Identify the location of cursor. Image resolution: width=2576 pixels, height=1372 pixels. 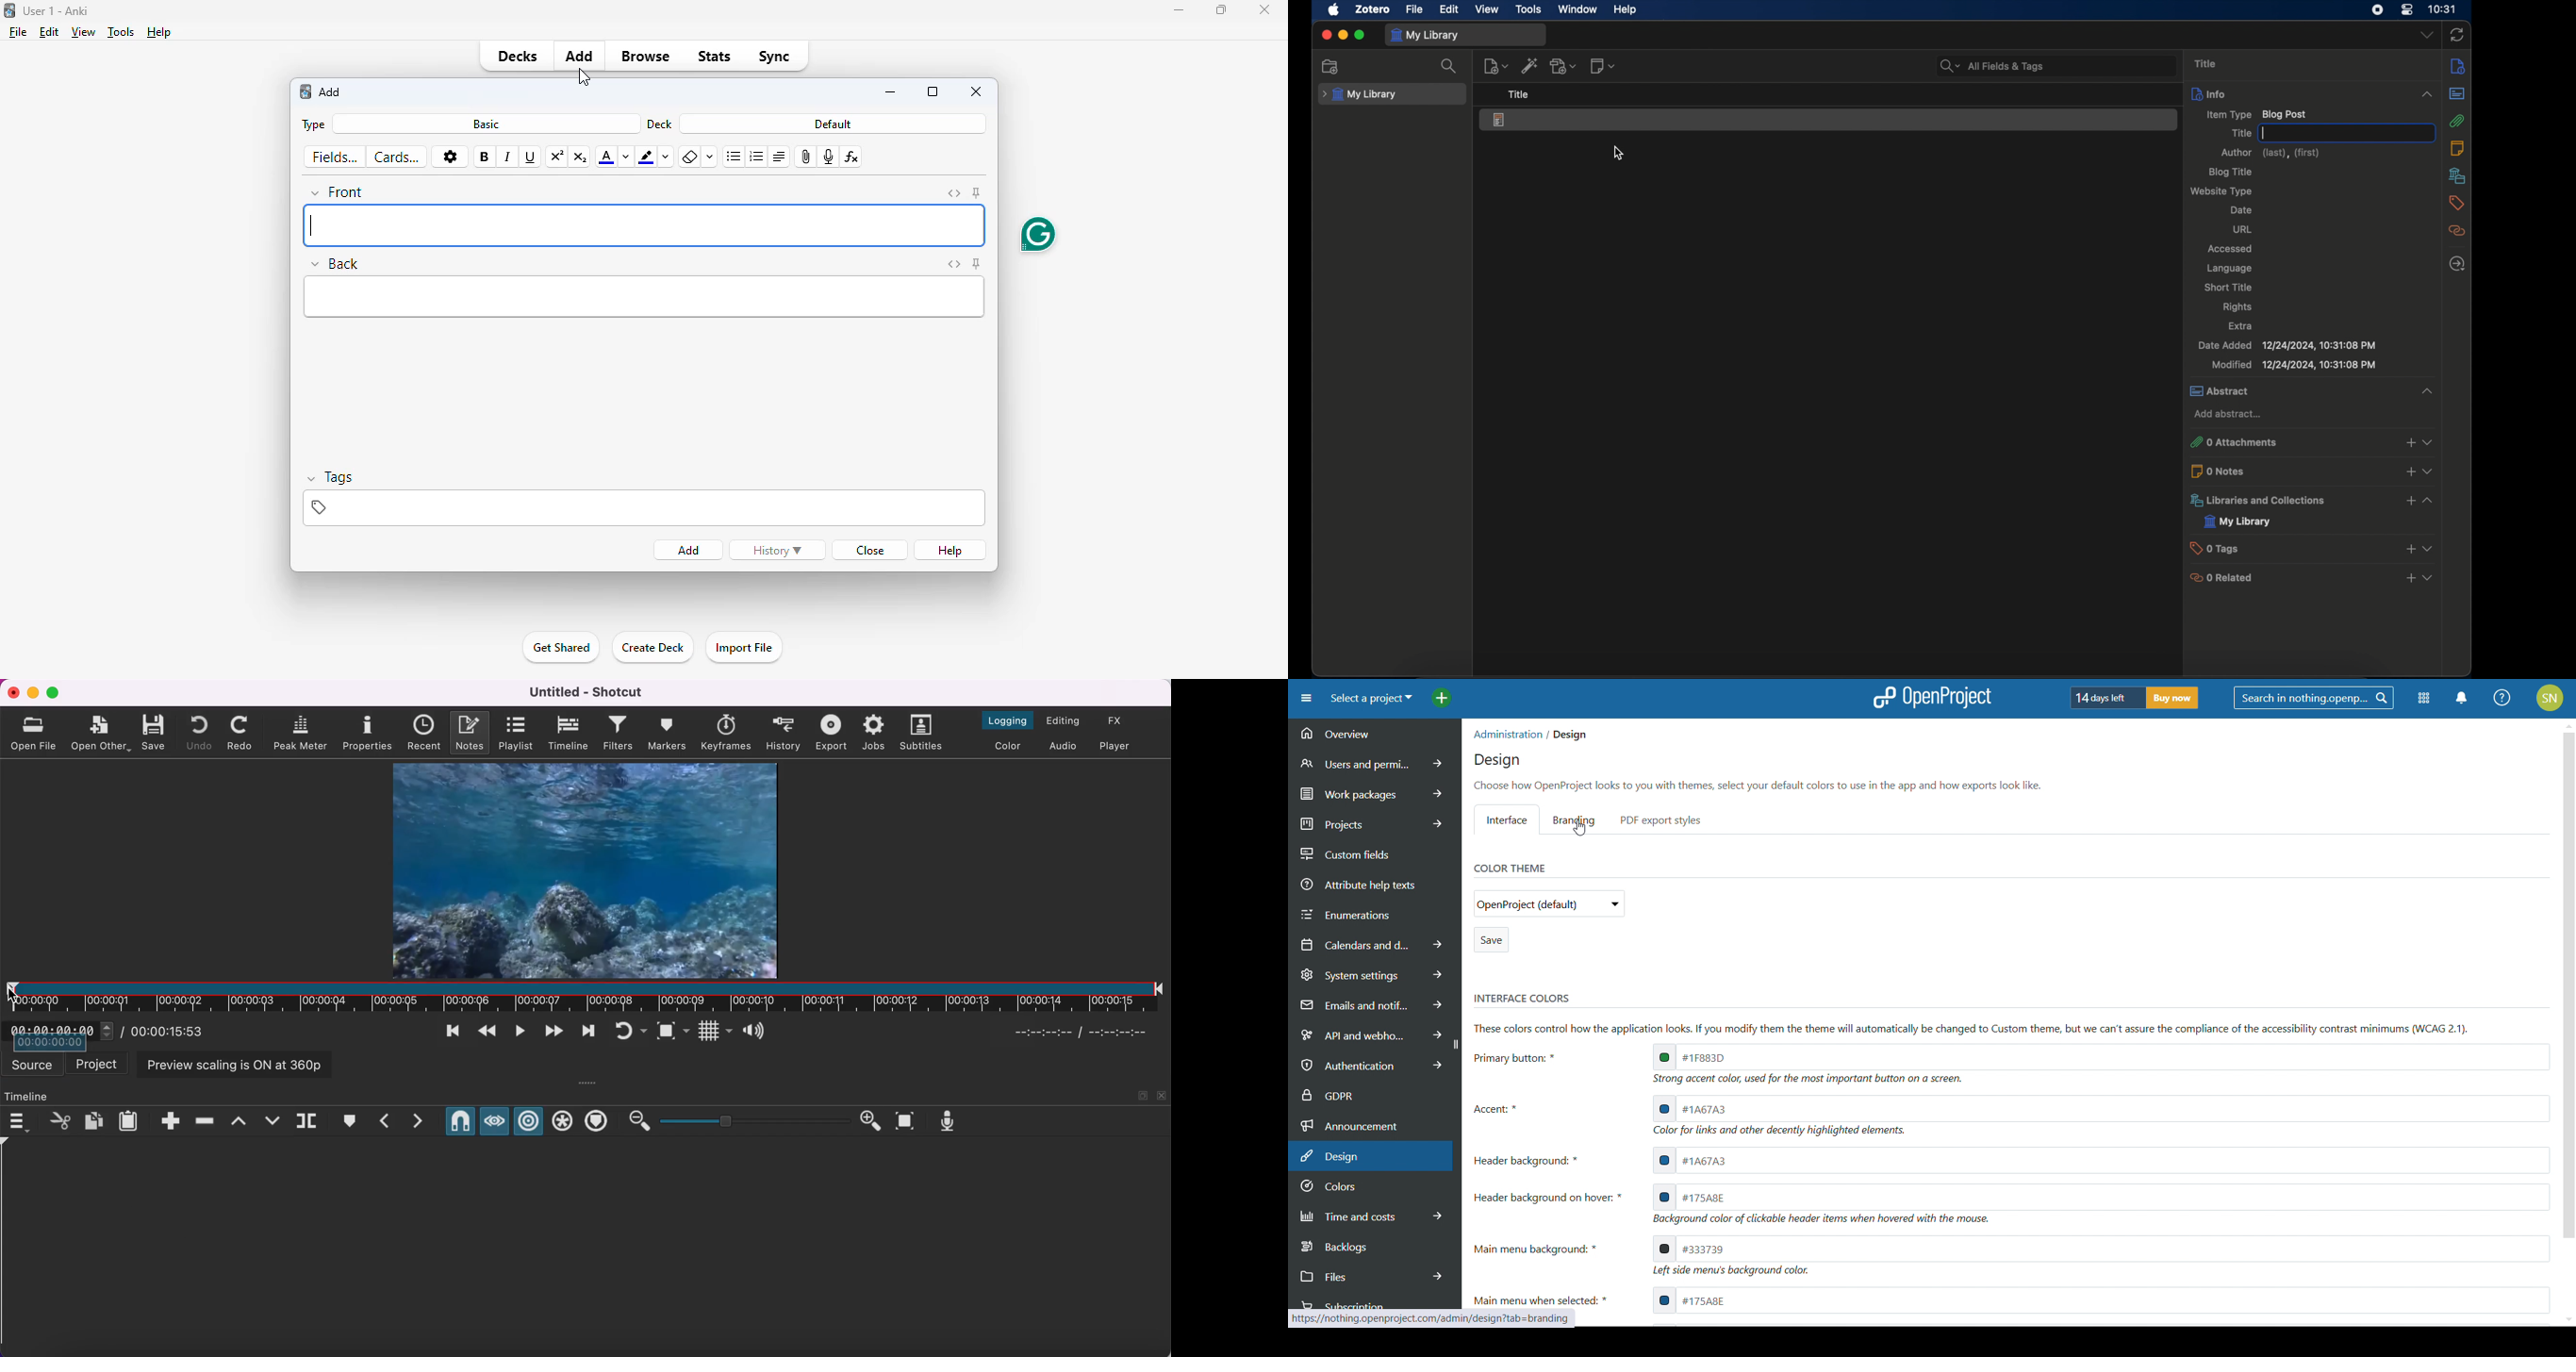
(585, 77).